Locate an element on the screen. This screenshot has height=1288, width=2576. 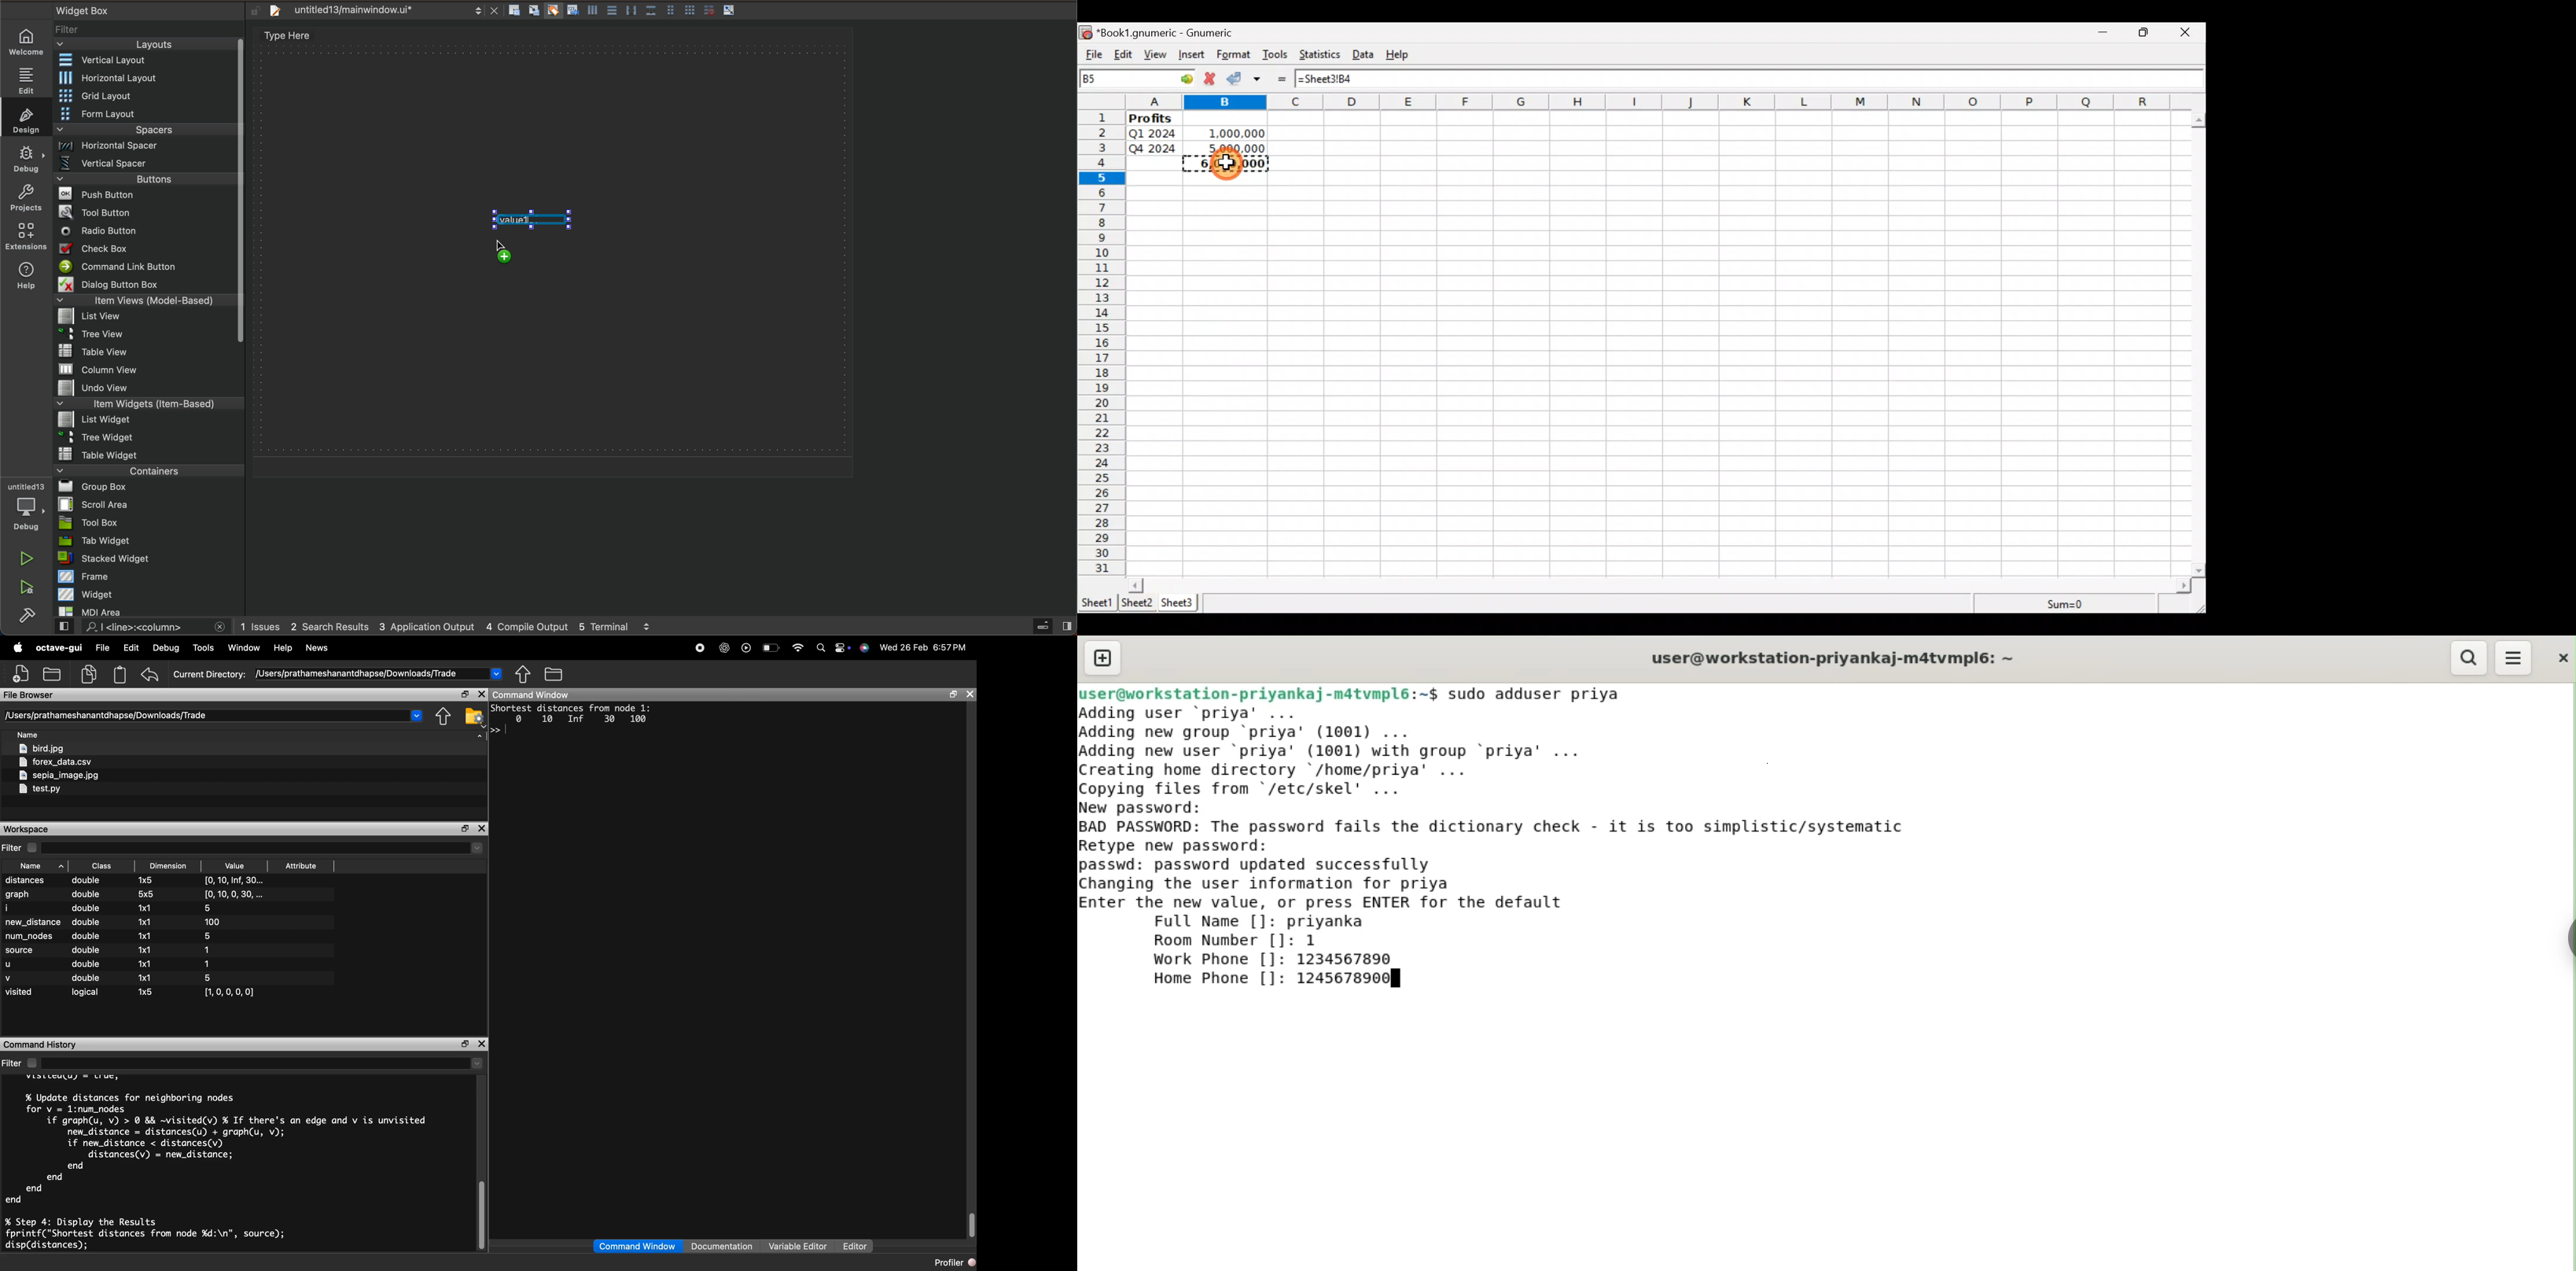
build is located at coordinates (27, 616).